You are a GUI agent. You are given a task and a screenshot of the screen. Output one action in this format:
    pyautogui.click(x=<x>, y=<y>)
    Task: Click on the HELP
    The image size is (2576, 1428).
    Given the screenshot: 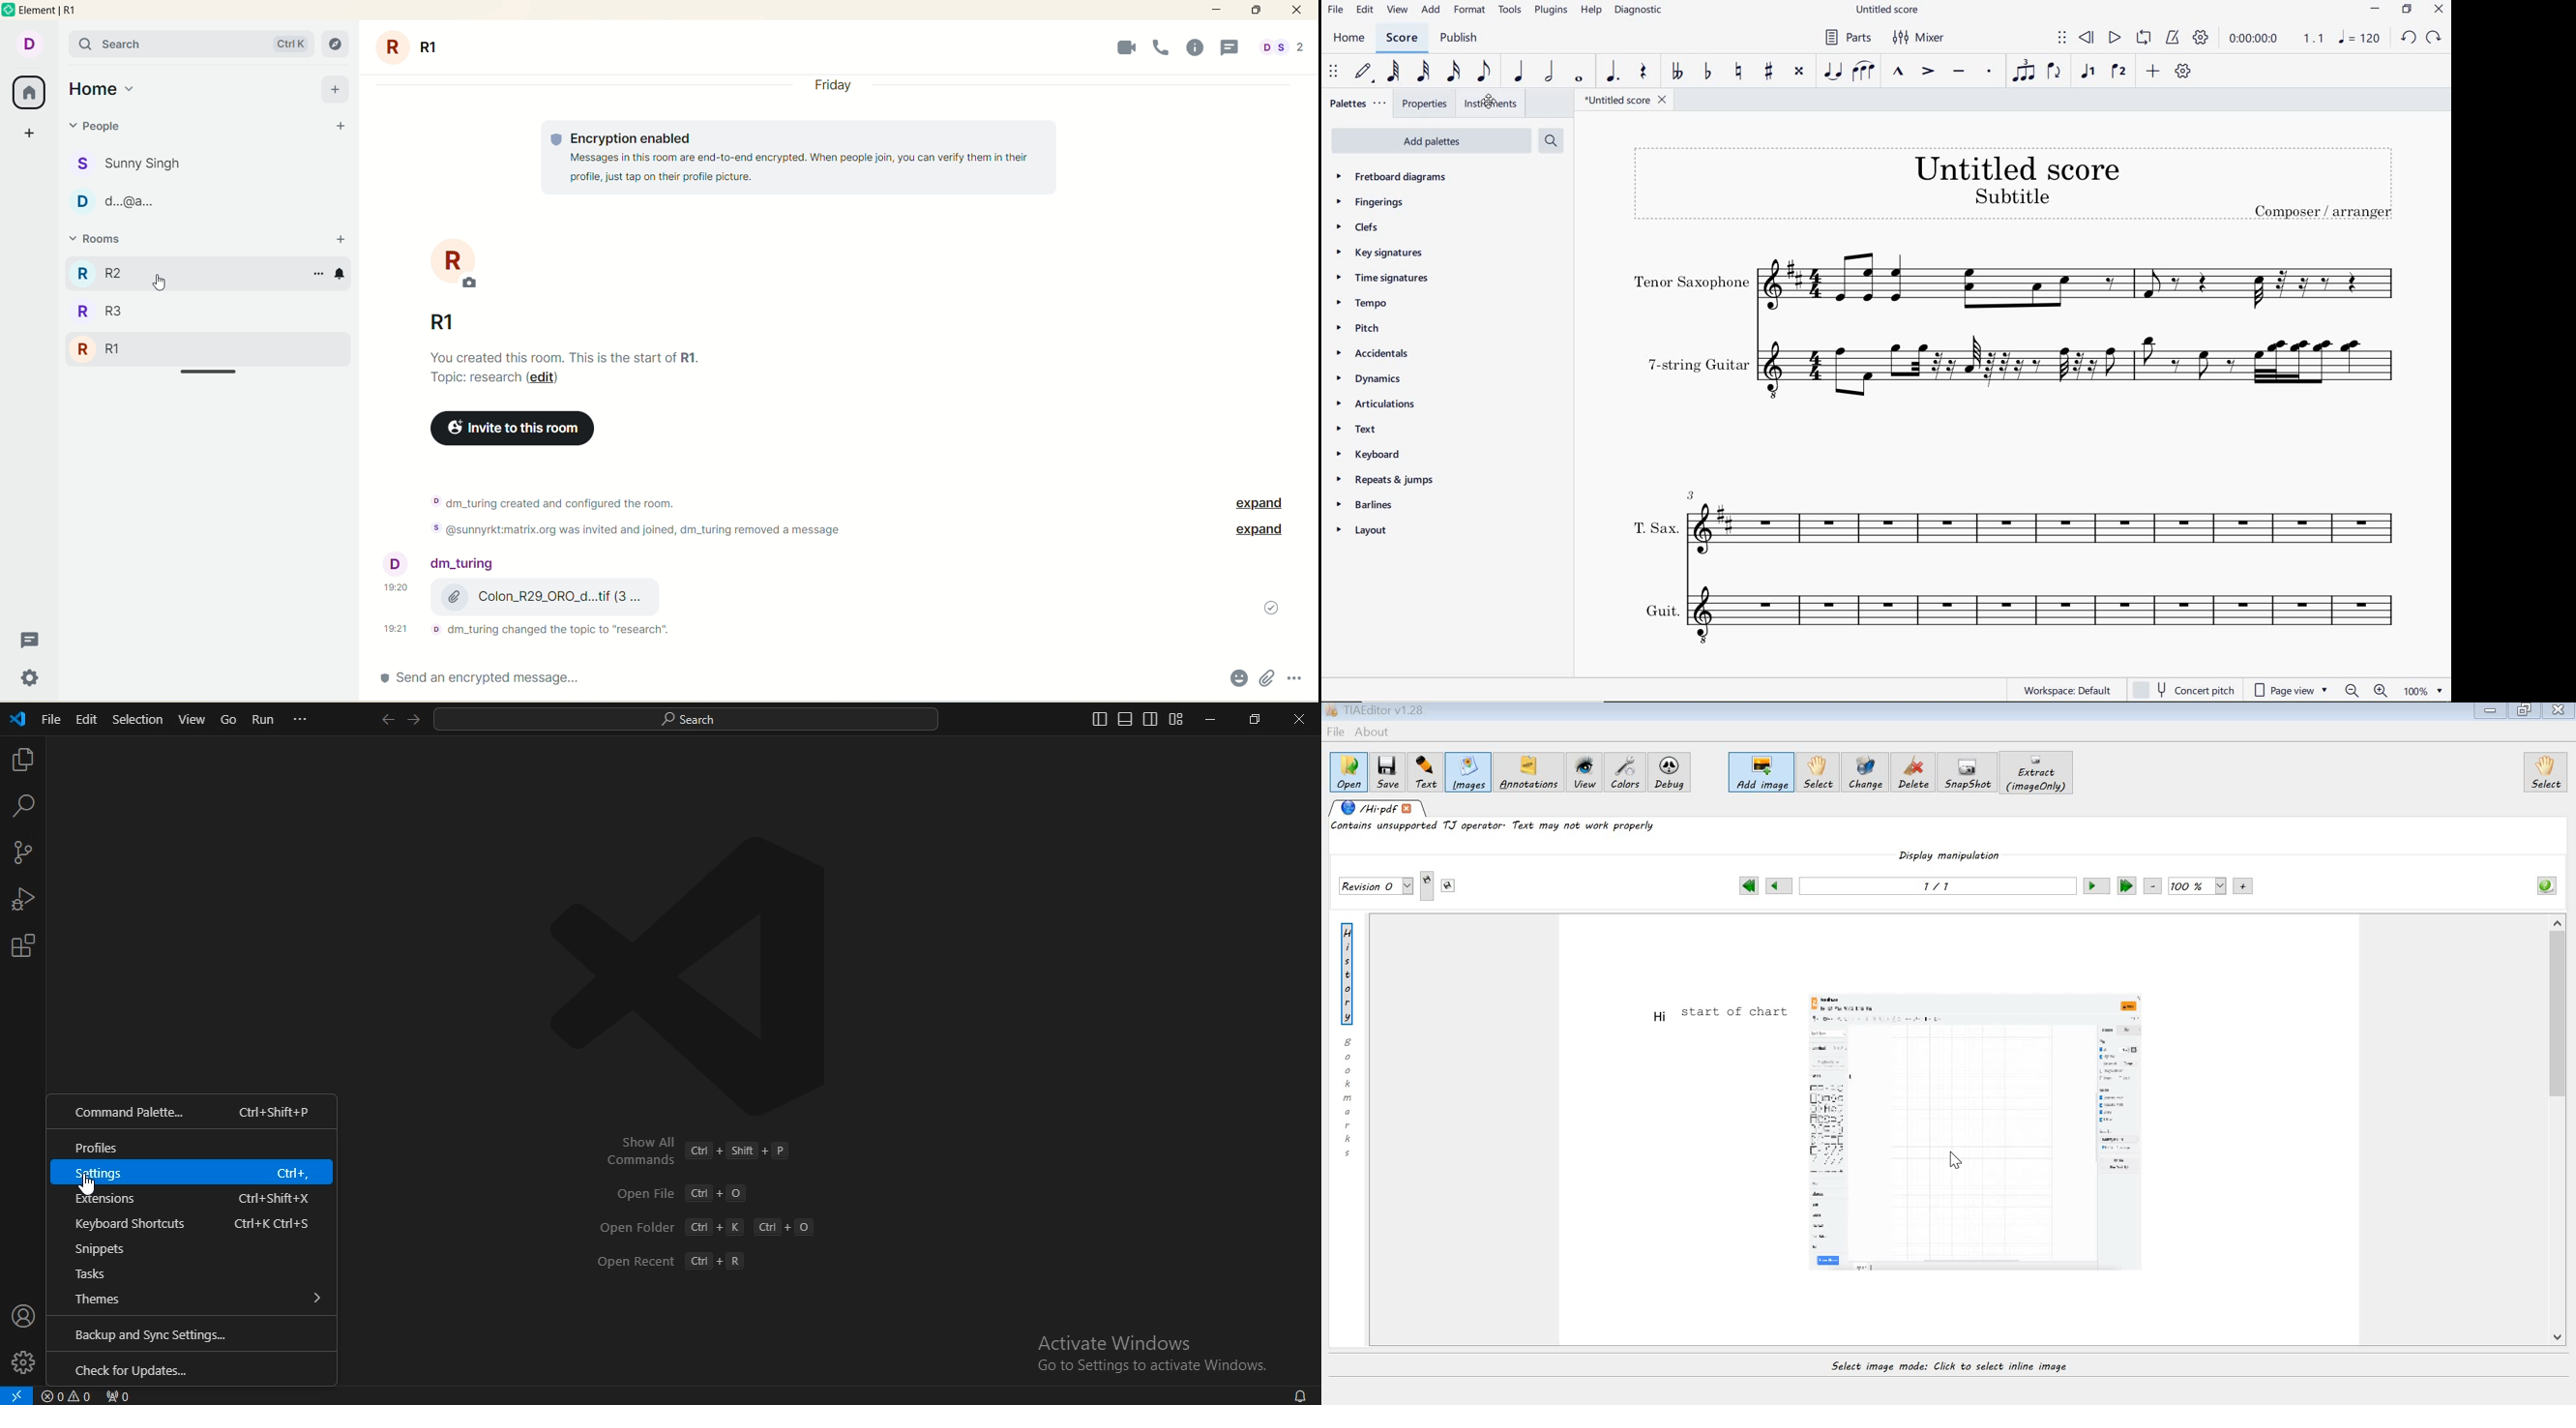 What is the action you would take?
    pyautogui.click(x=1589, y=11)
    